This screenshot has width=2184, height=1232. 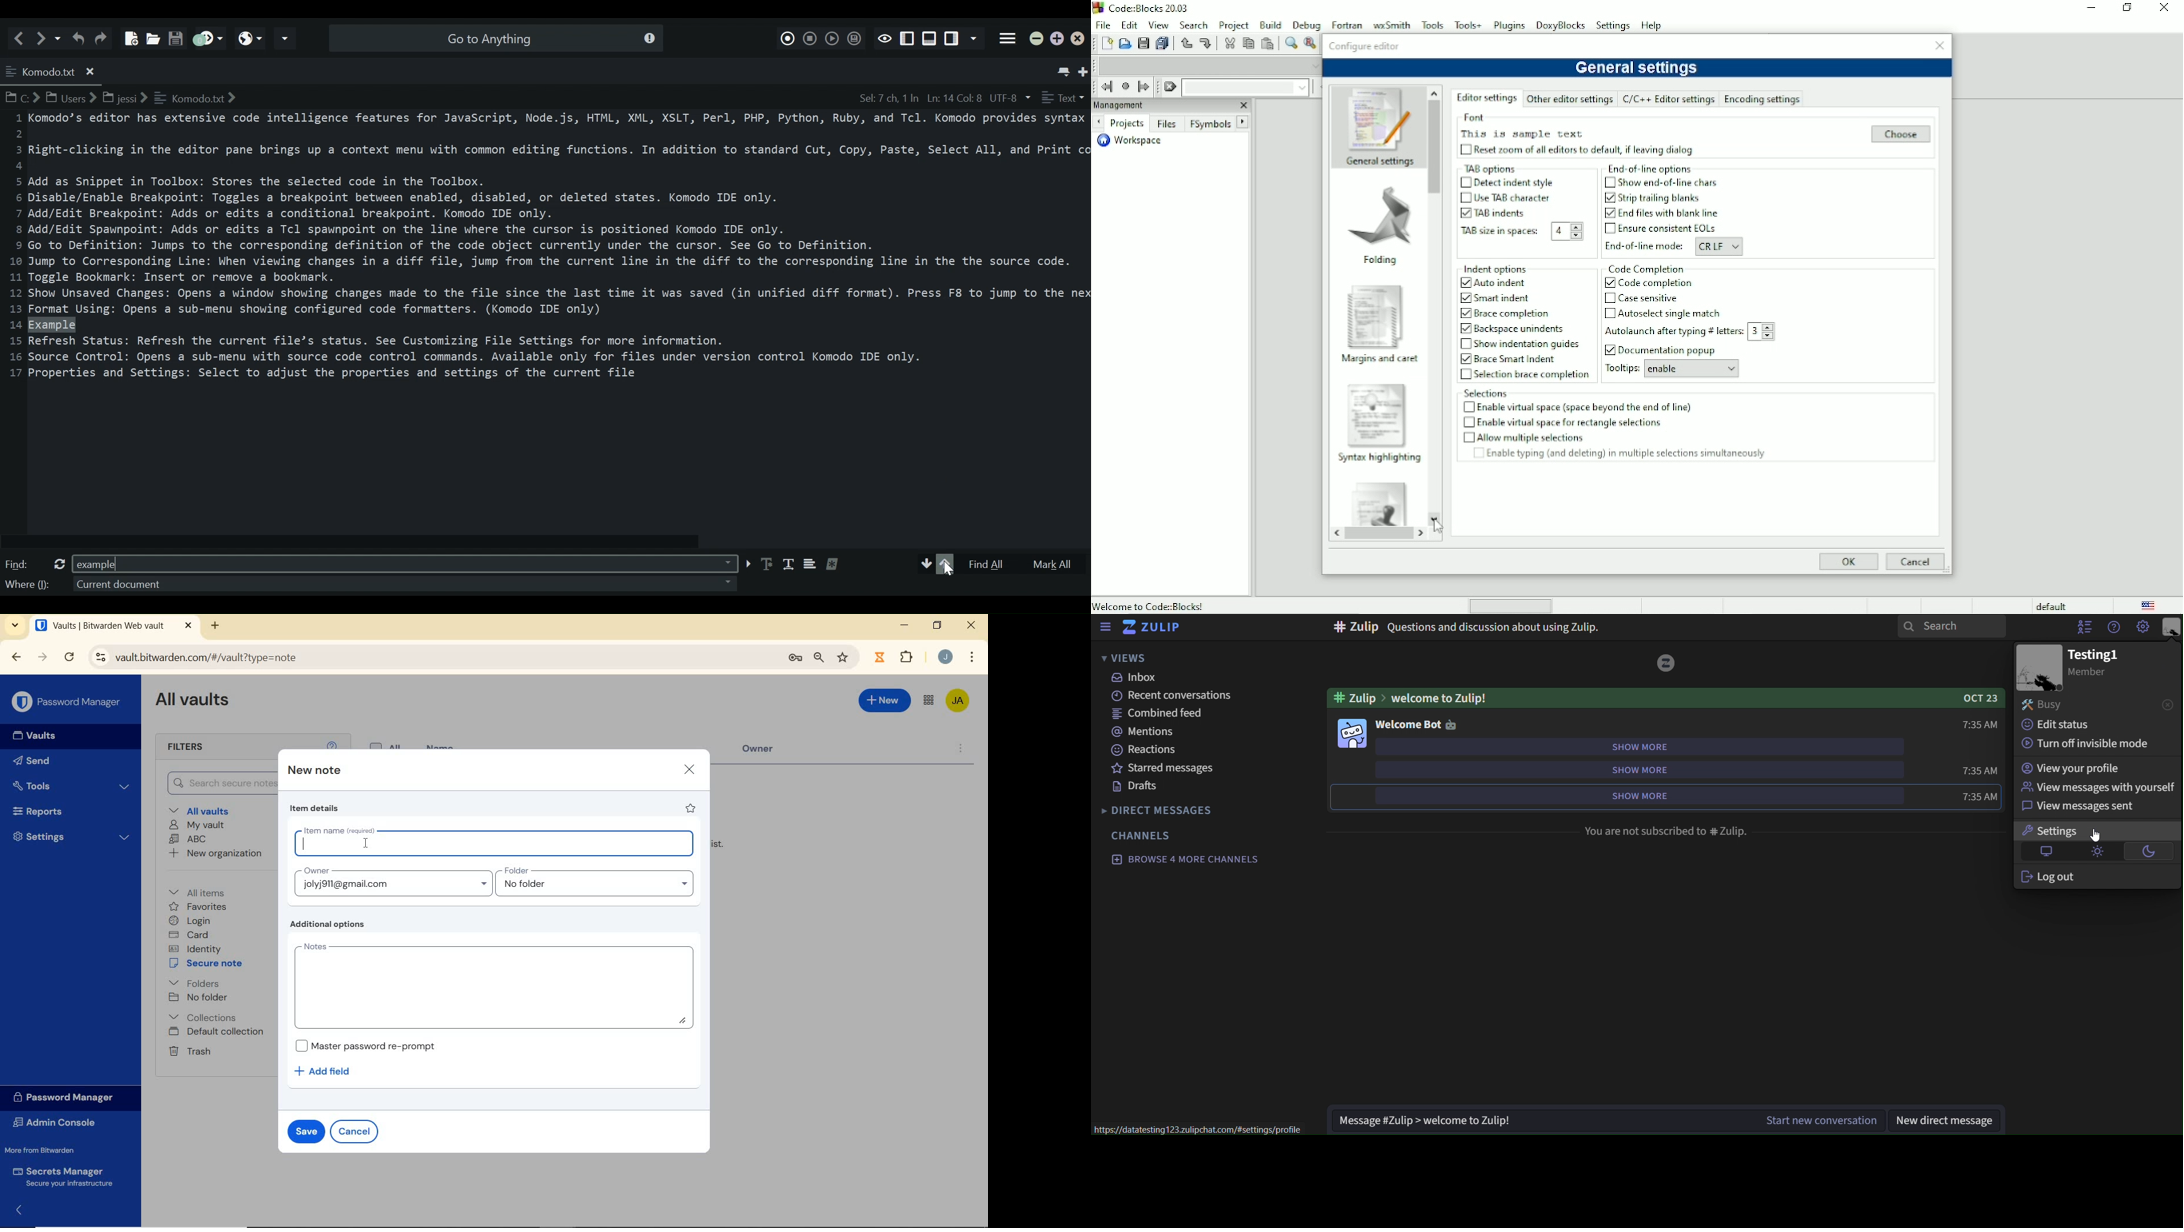 I want to click on zoom, so click(x=819, y=659).